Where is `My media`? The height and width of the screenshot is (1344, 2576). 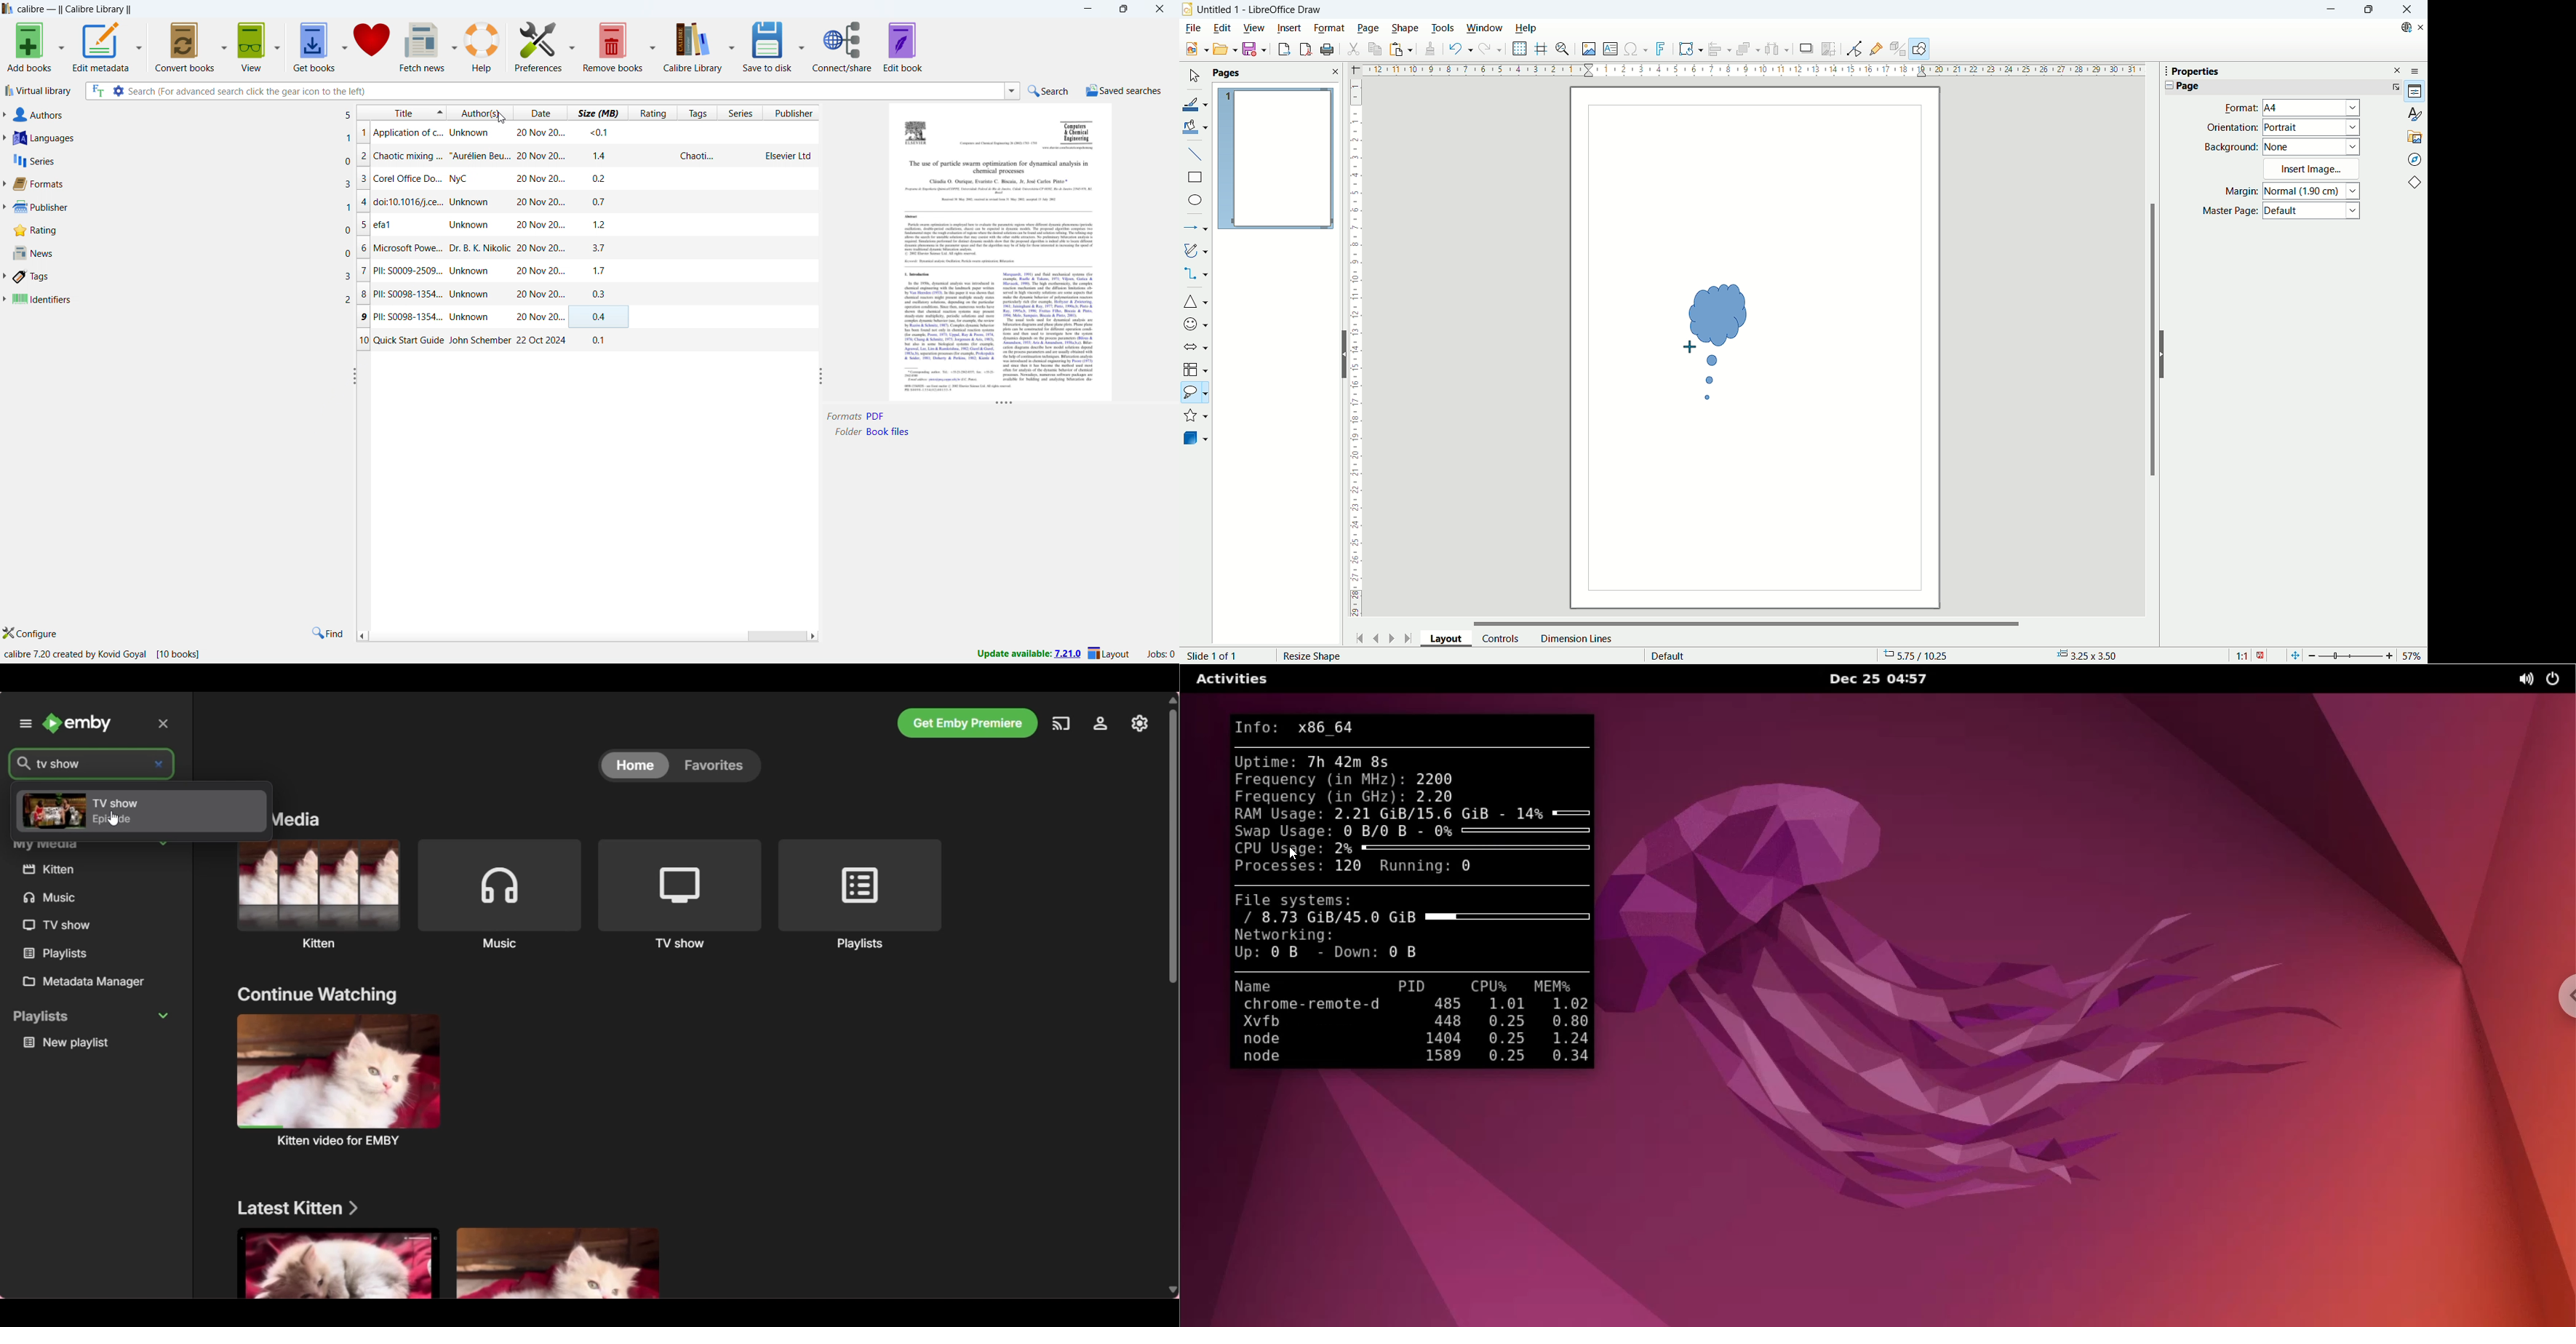
My media is located at coordinates (296, 819).